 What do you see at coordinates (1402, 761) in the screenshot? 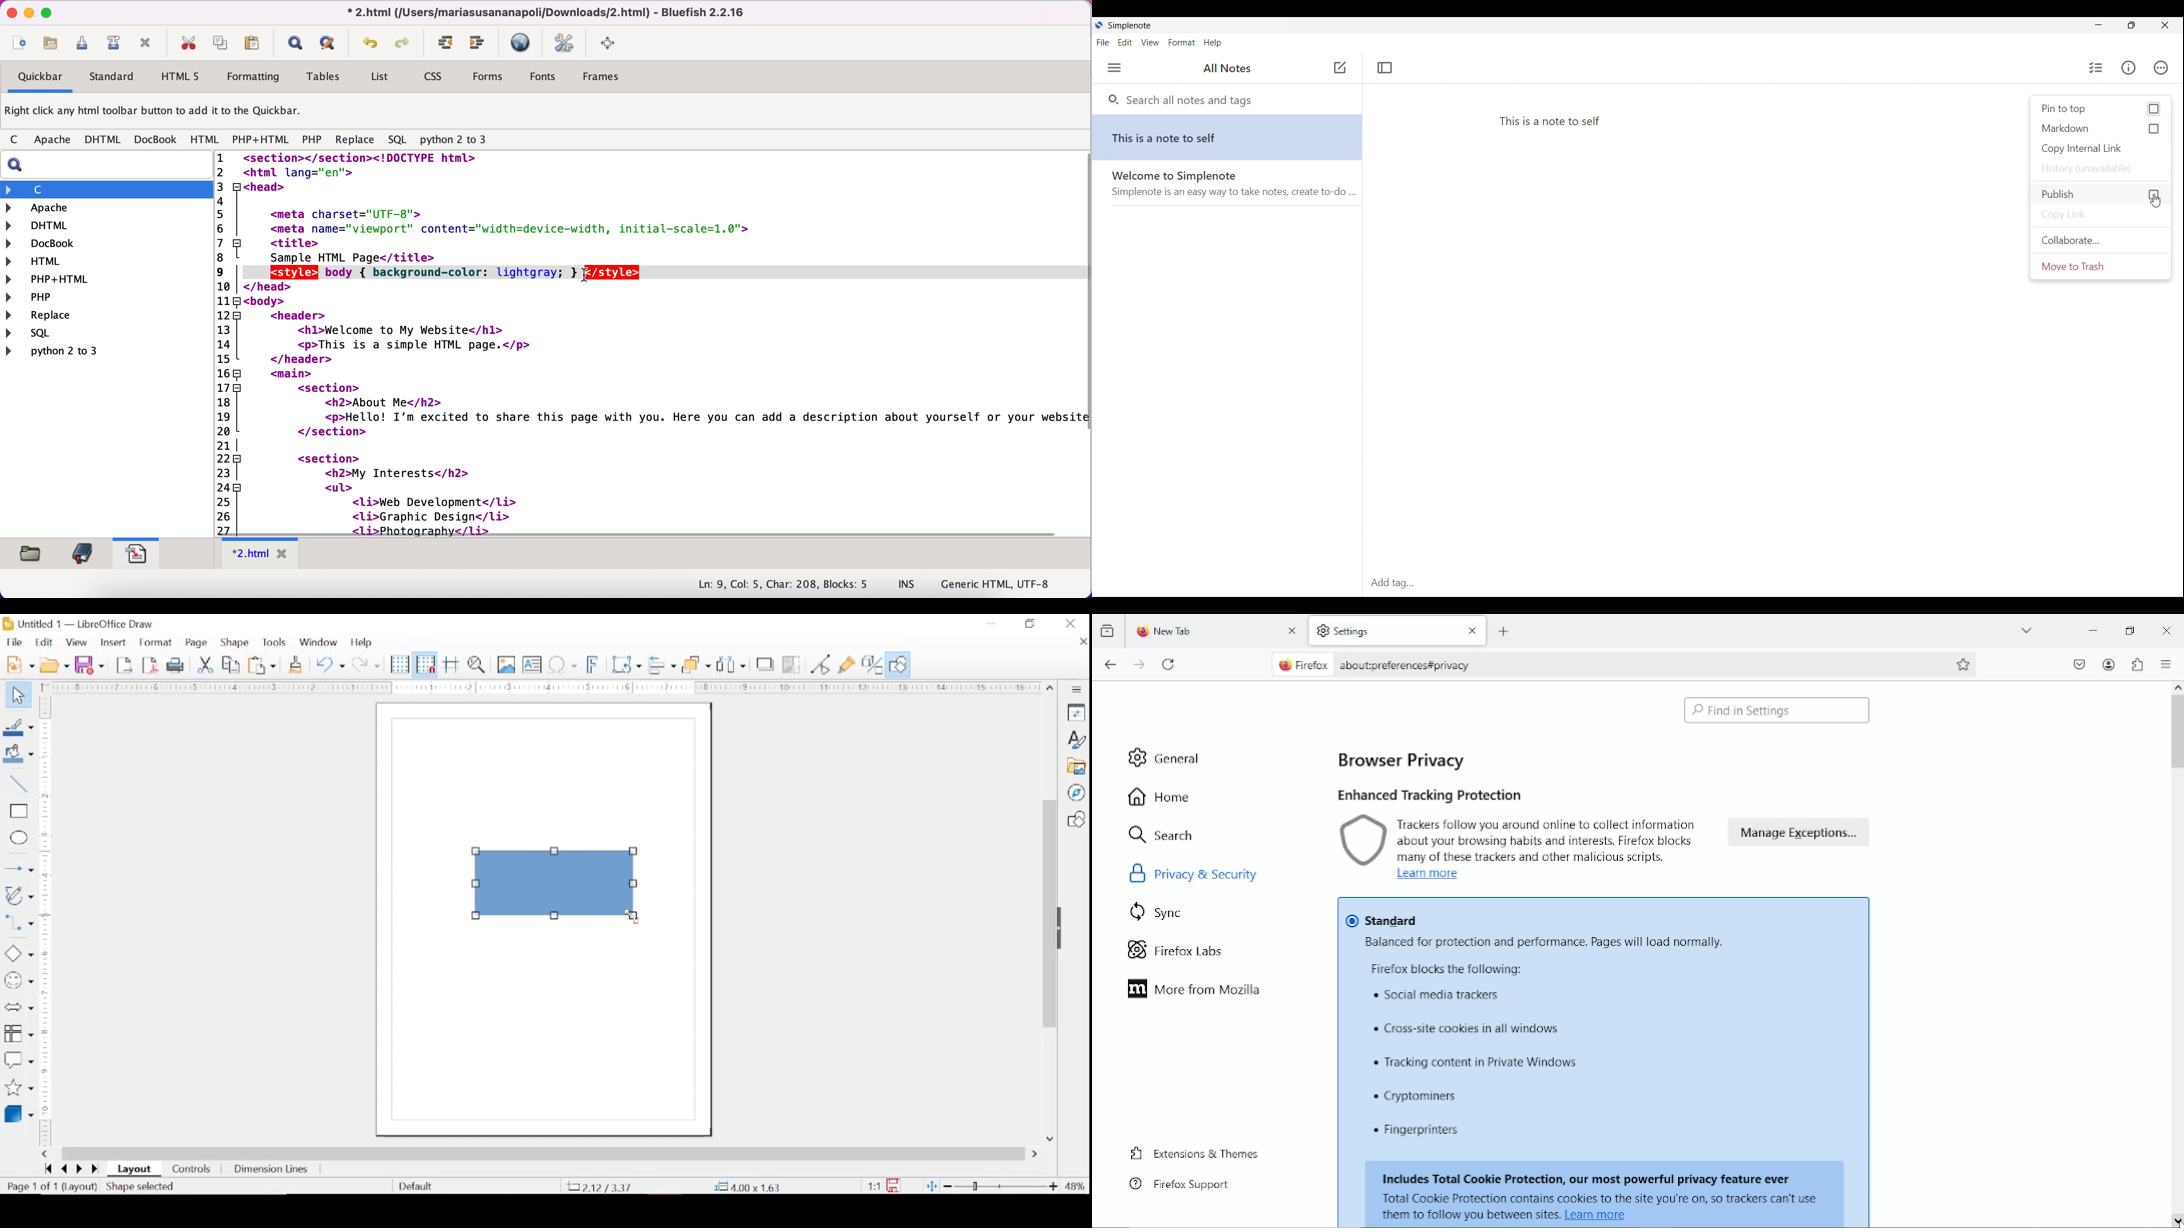
I see `browser privacy` at bounding box center [1402, 761].